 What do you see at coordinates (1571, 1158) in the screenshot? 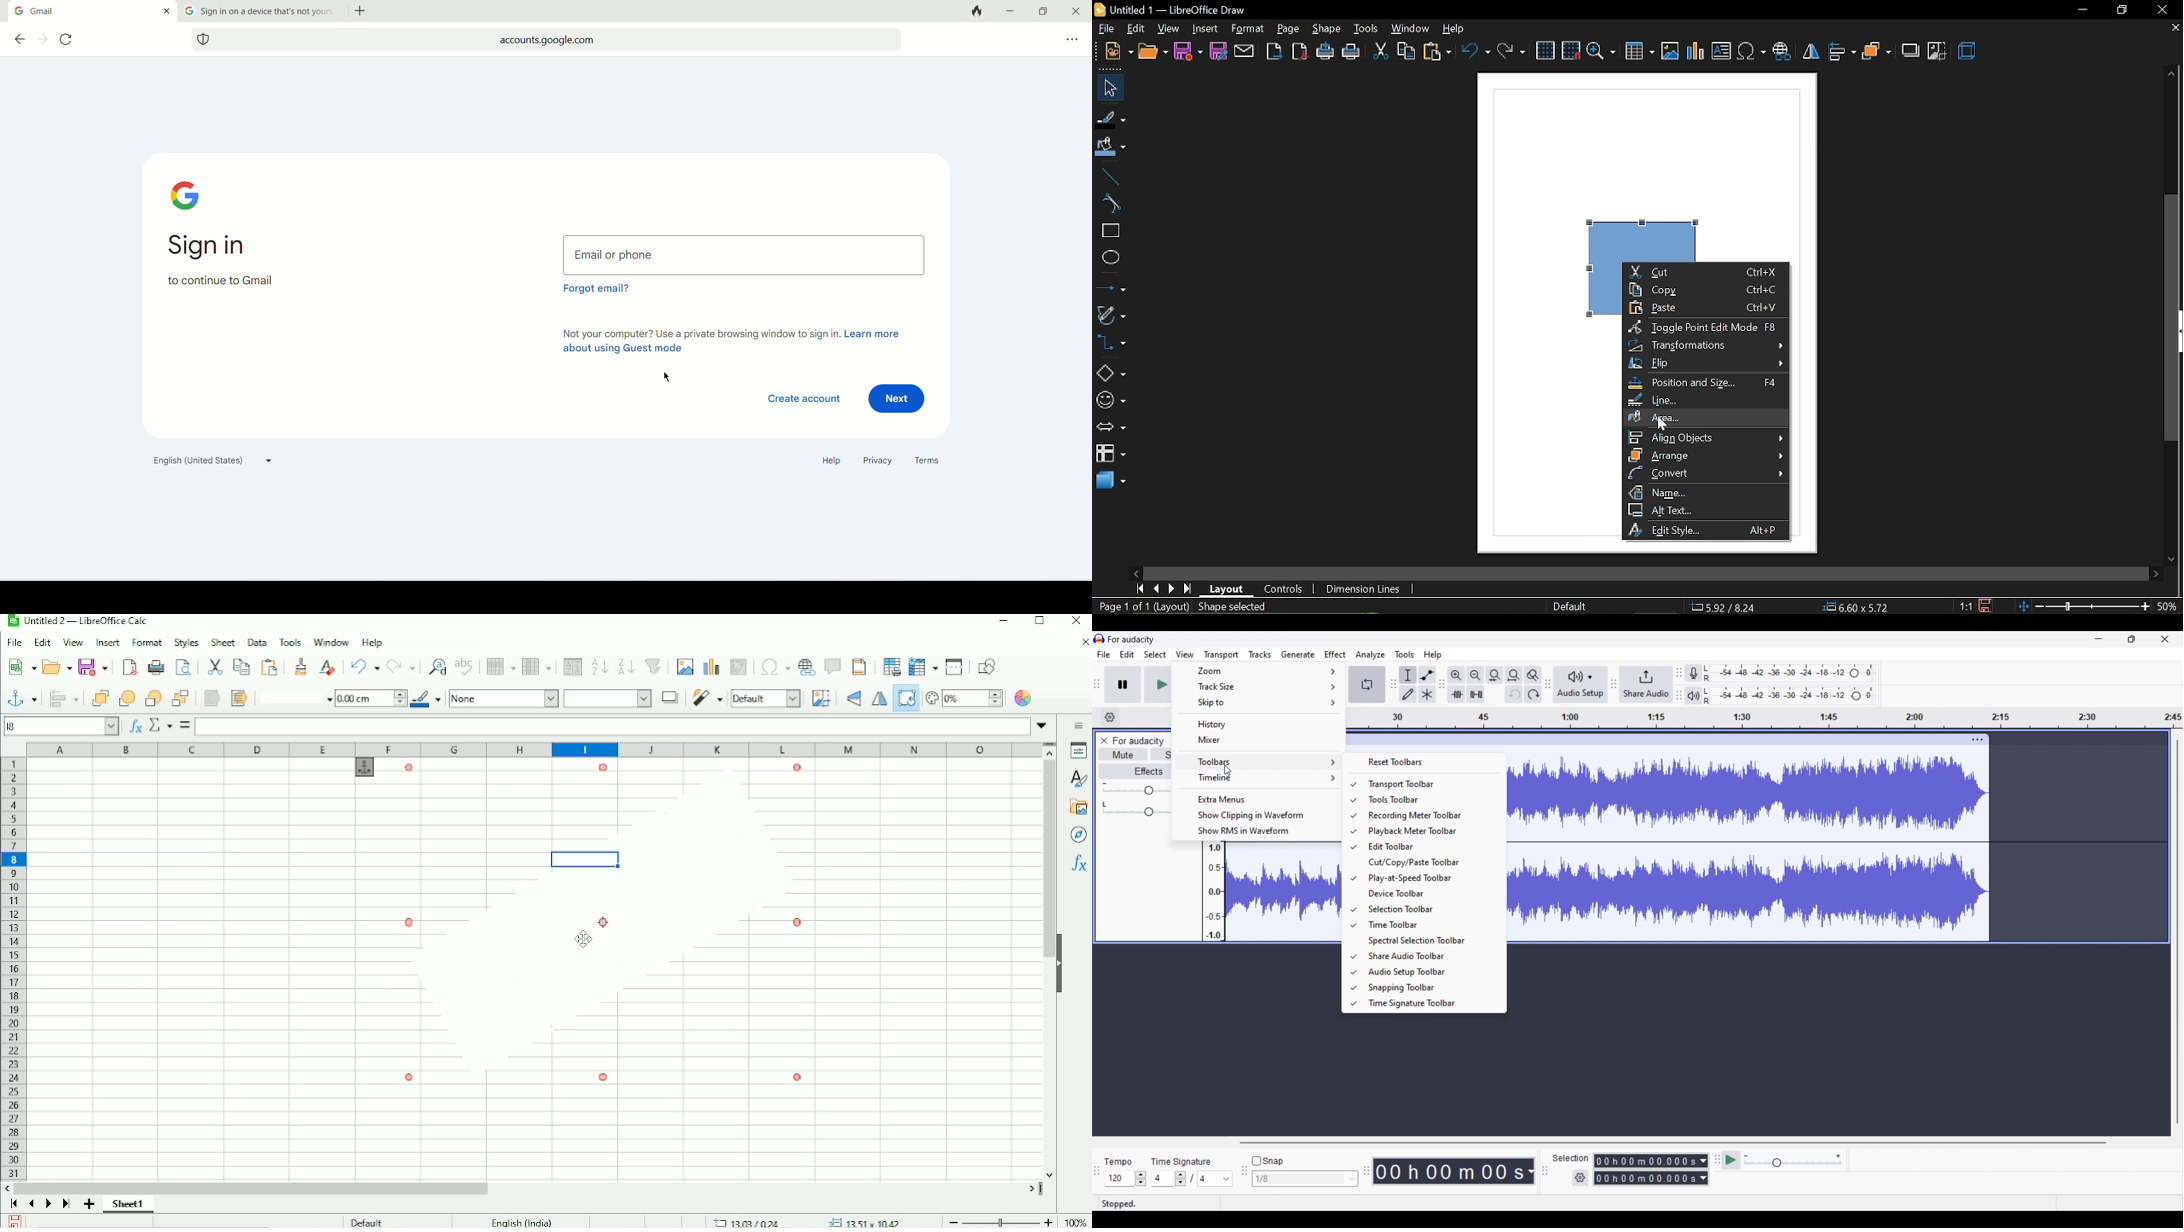
I see `selection` at bounding box center [1571, 1158].